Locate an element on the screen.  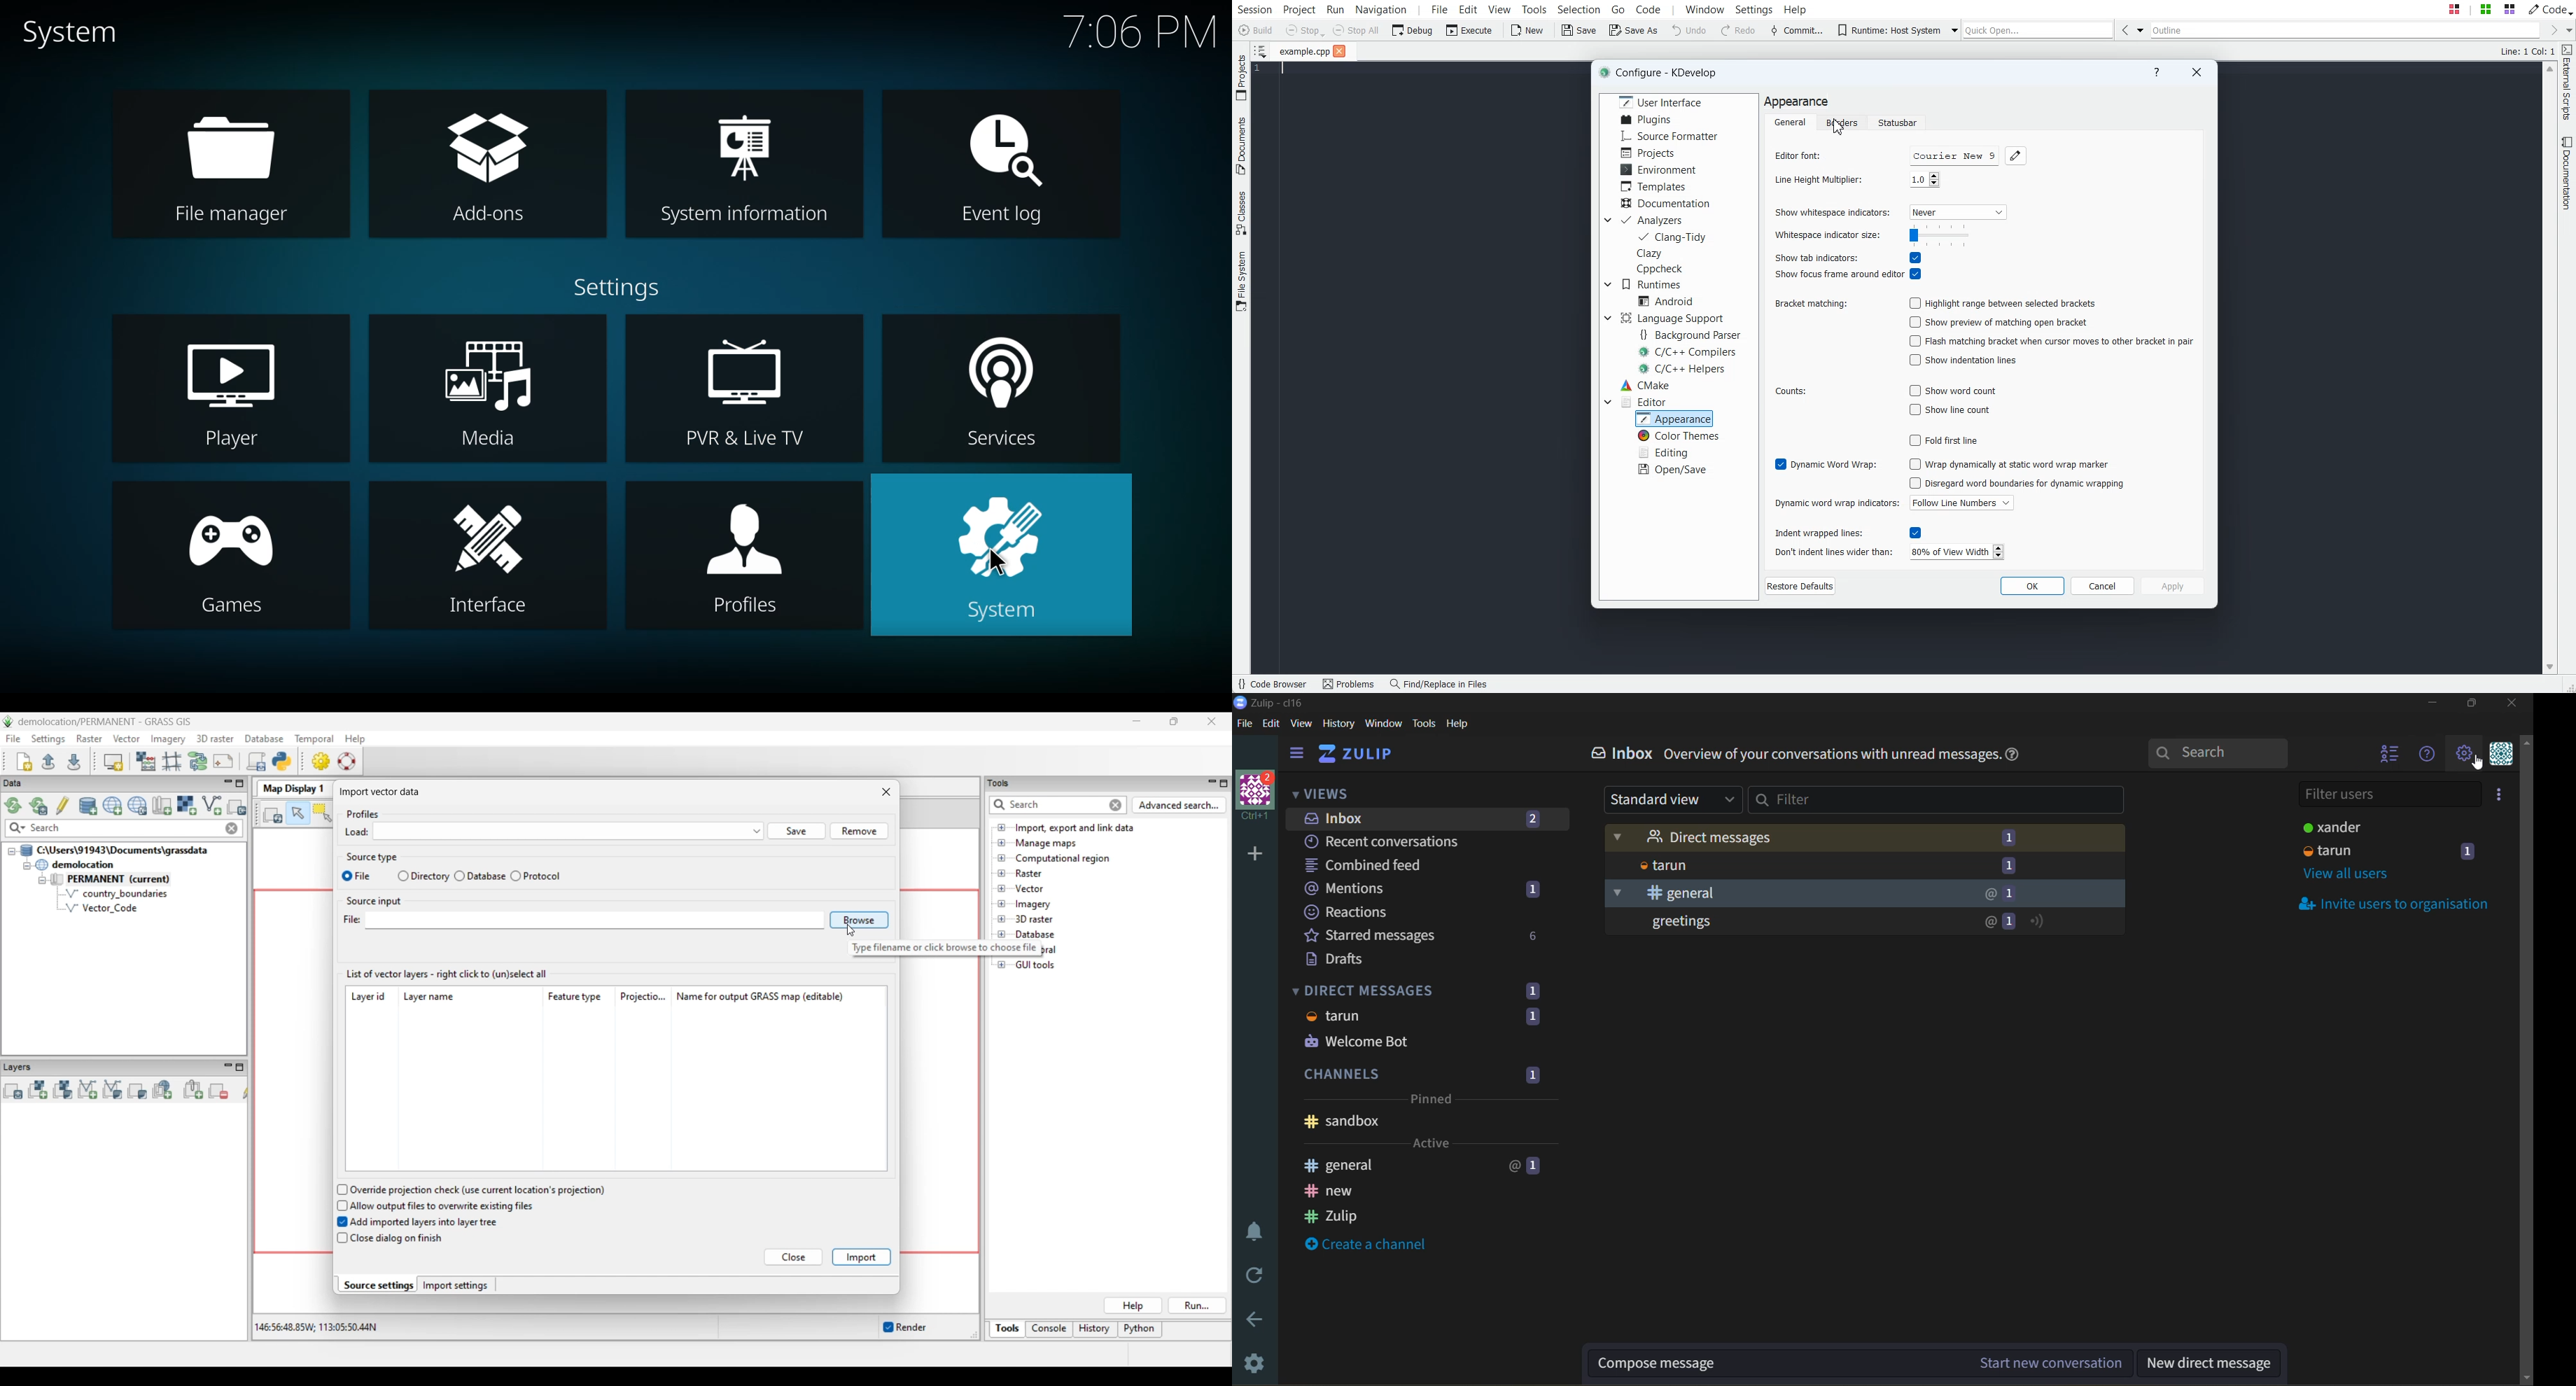
media is located at coordinates (491, 396).